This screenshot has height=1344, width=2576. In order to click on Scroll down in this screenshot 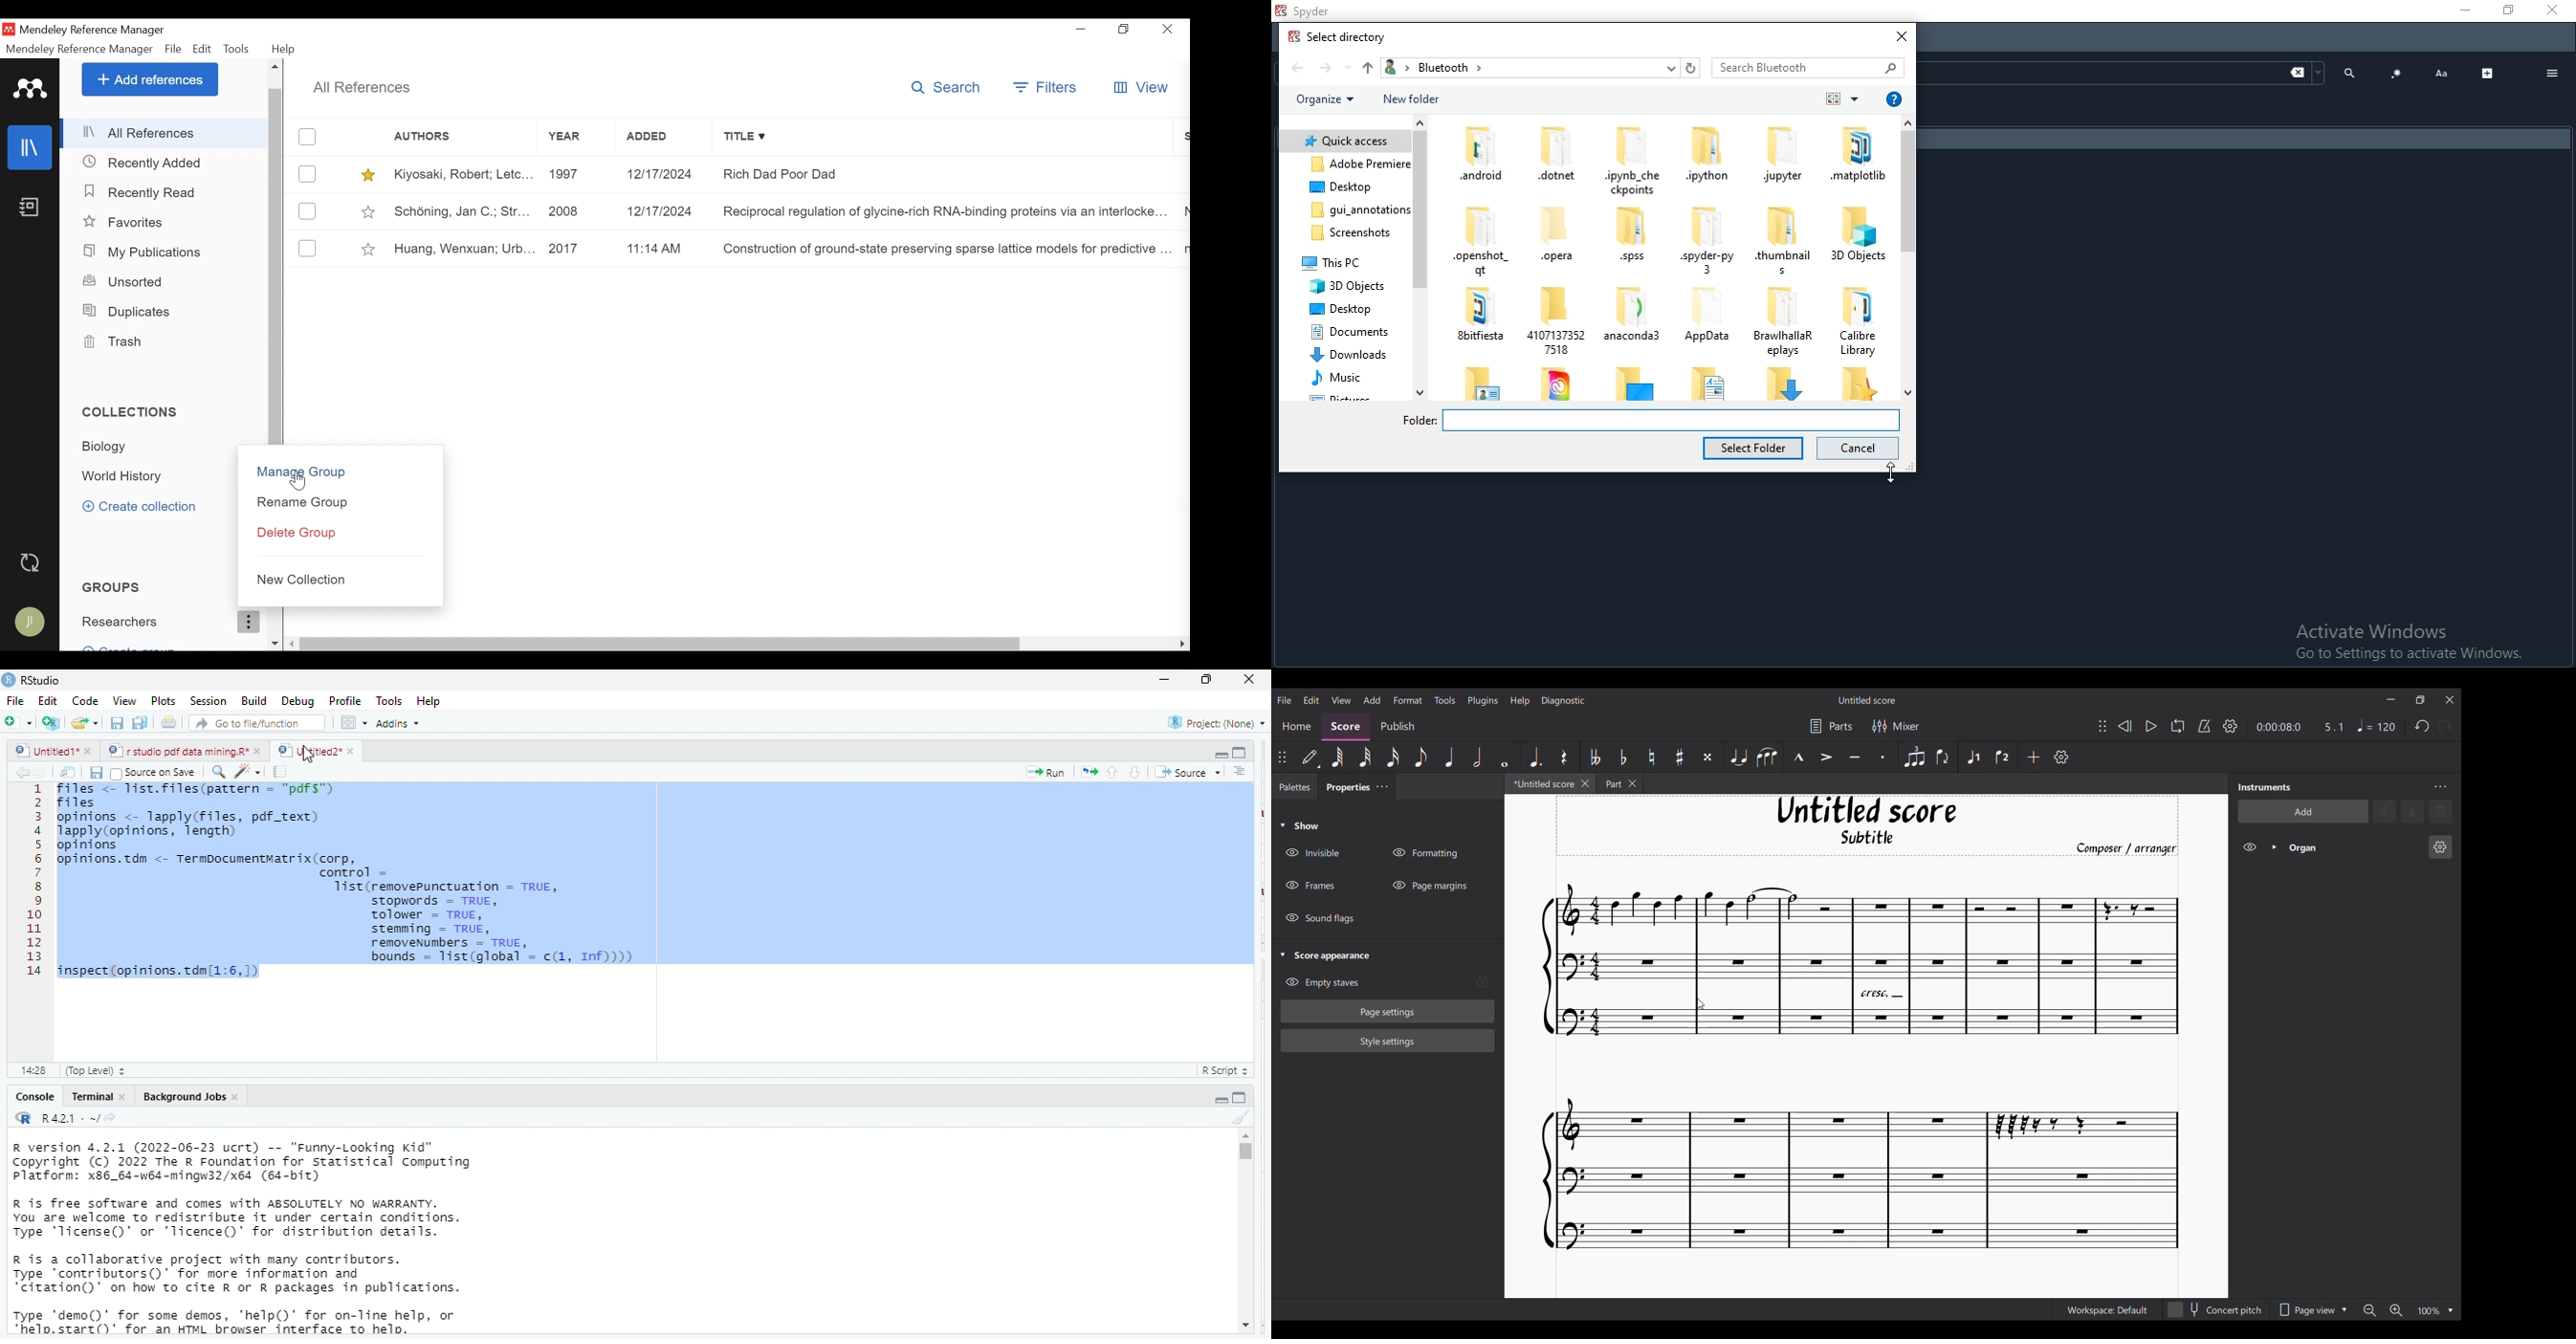, I will do `click(277, 643)`.